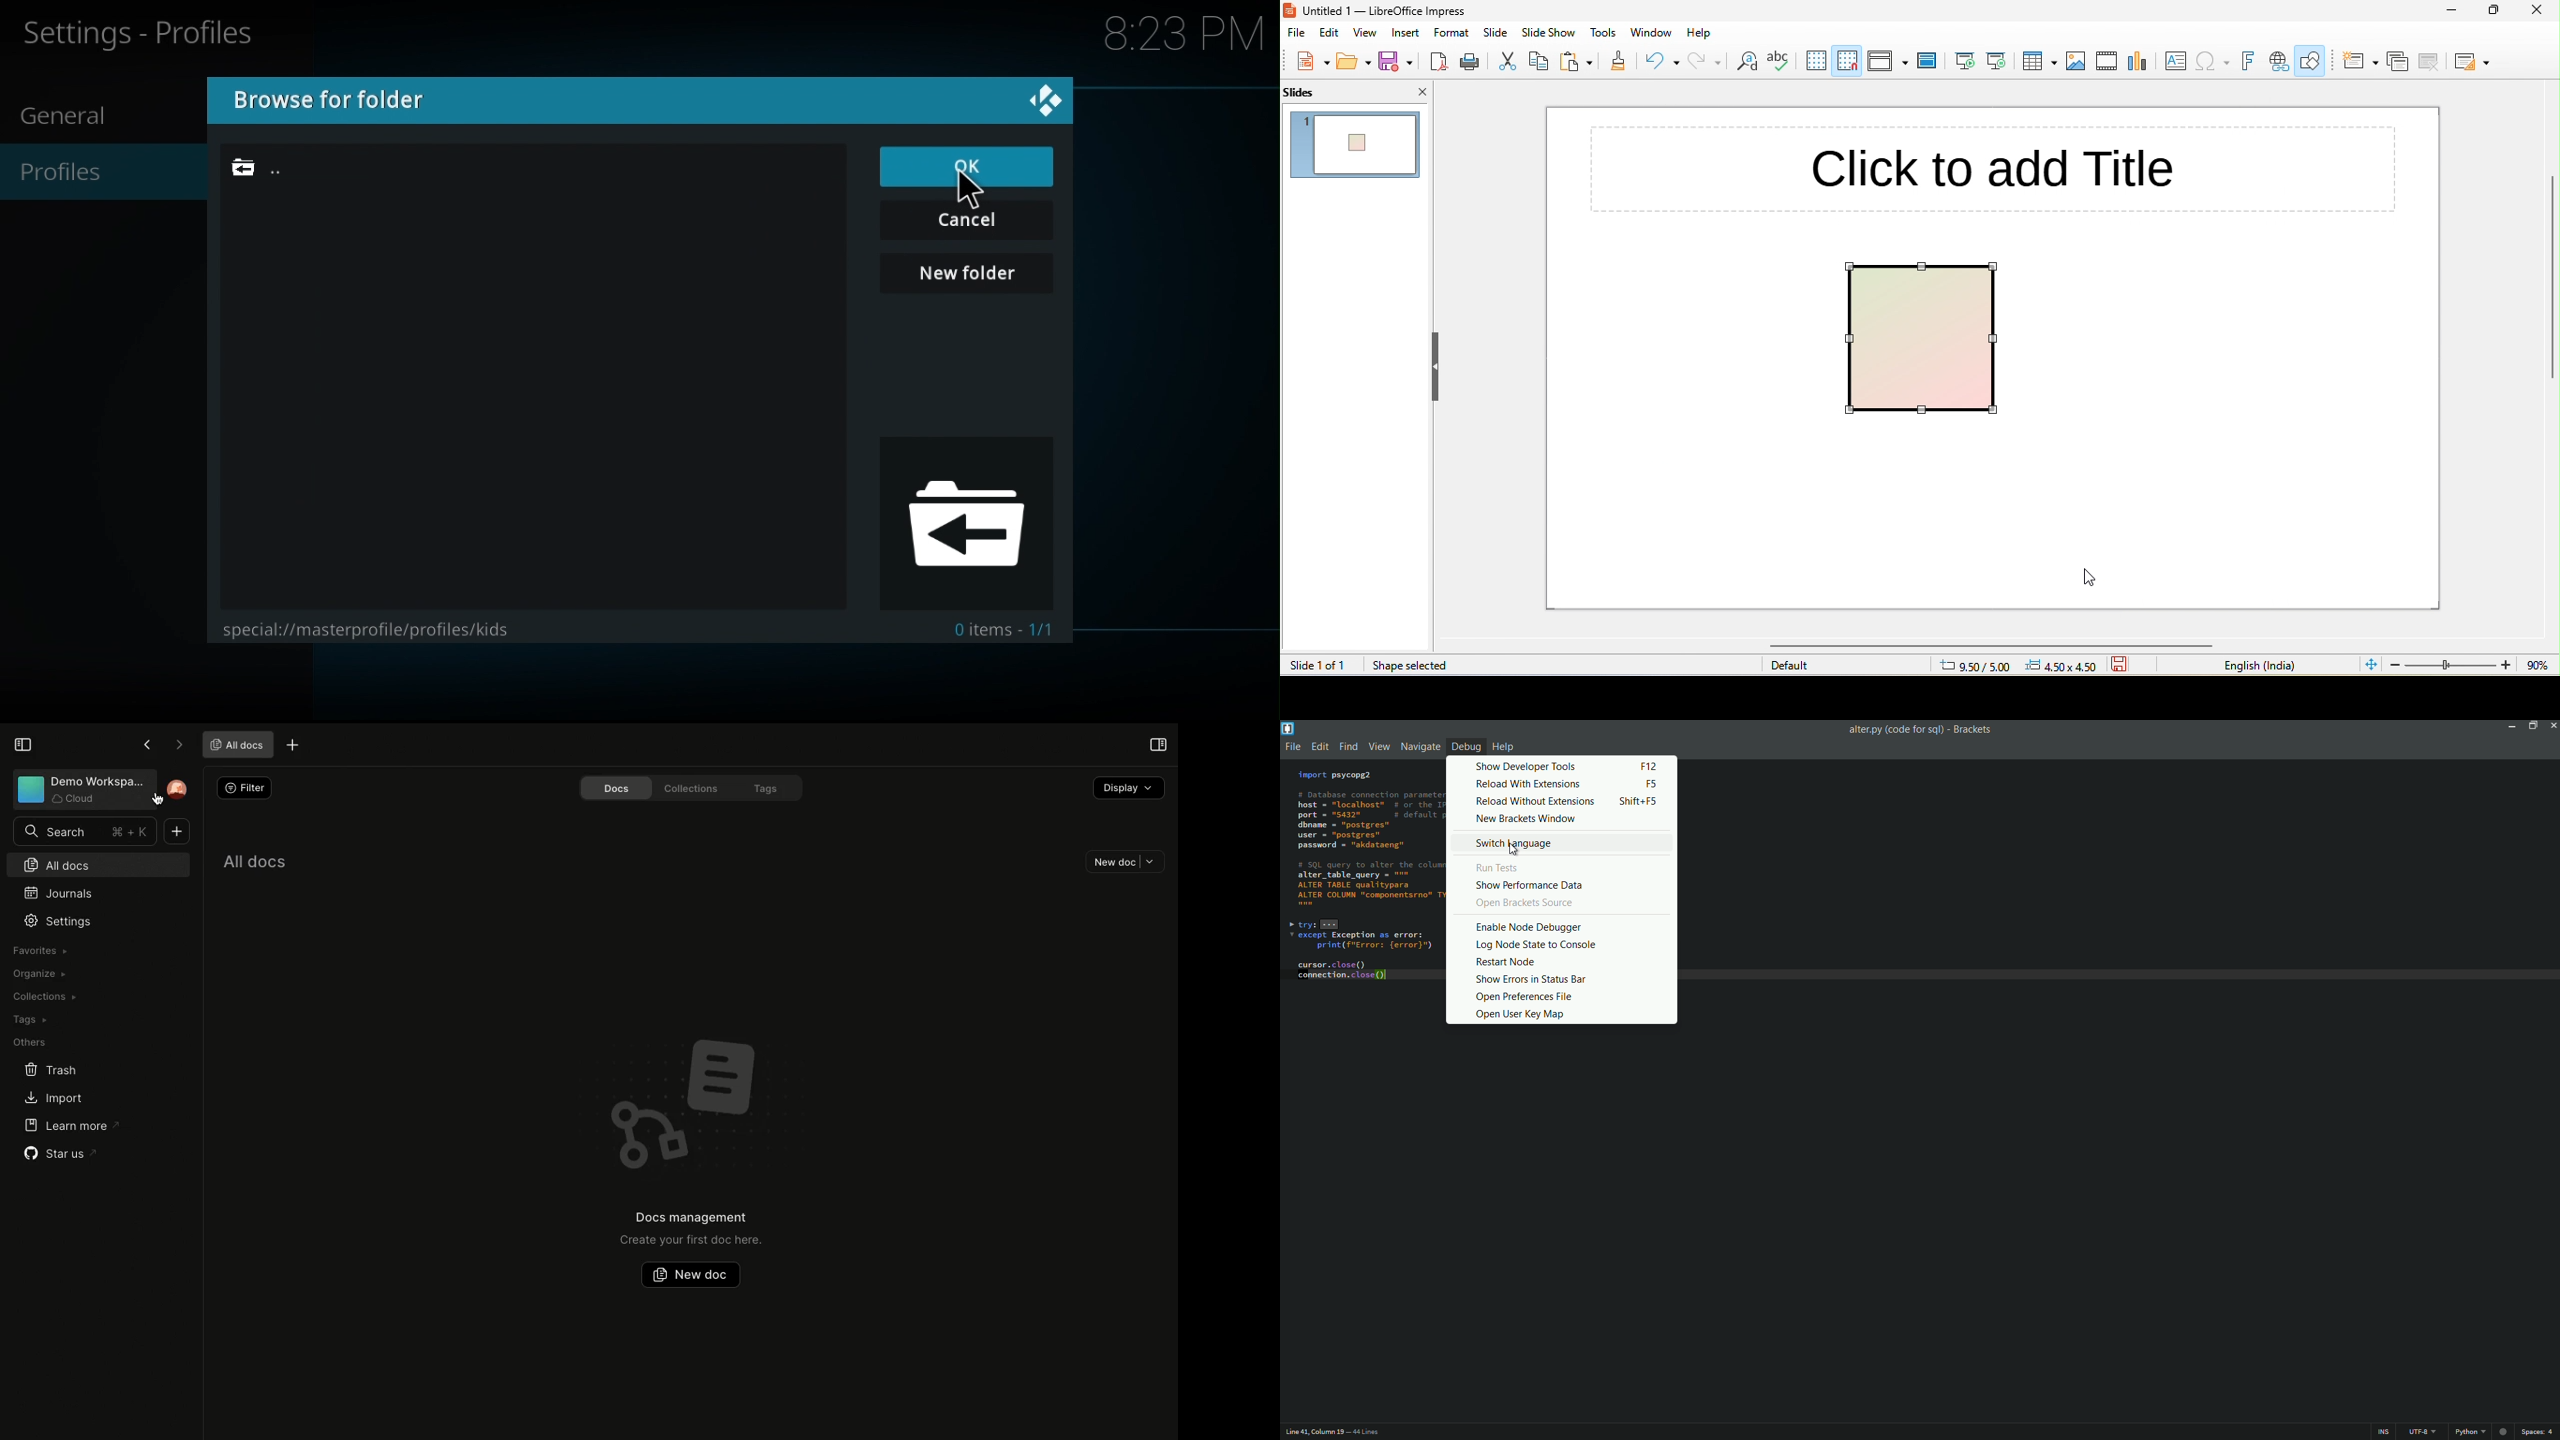  Describe the element at coordinates (966, 167) in the screenshot. I see `Ok` at that location.